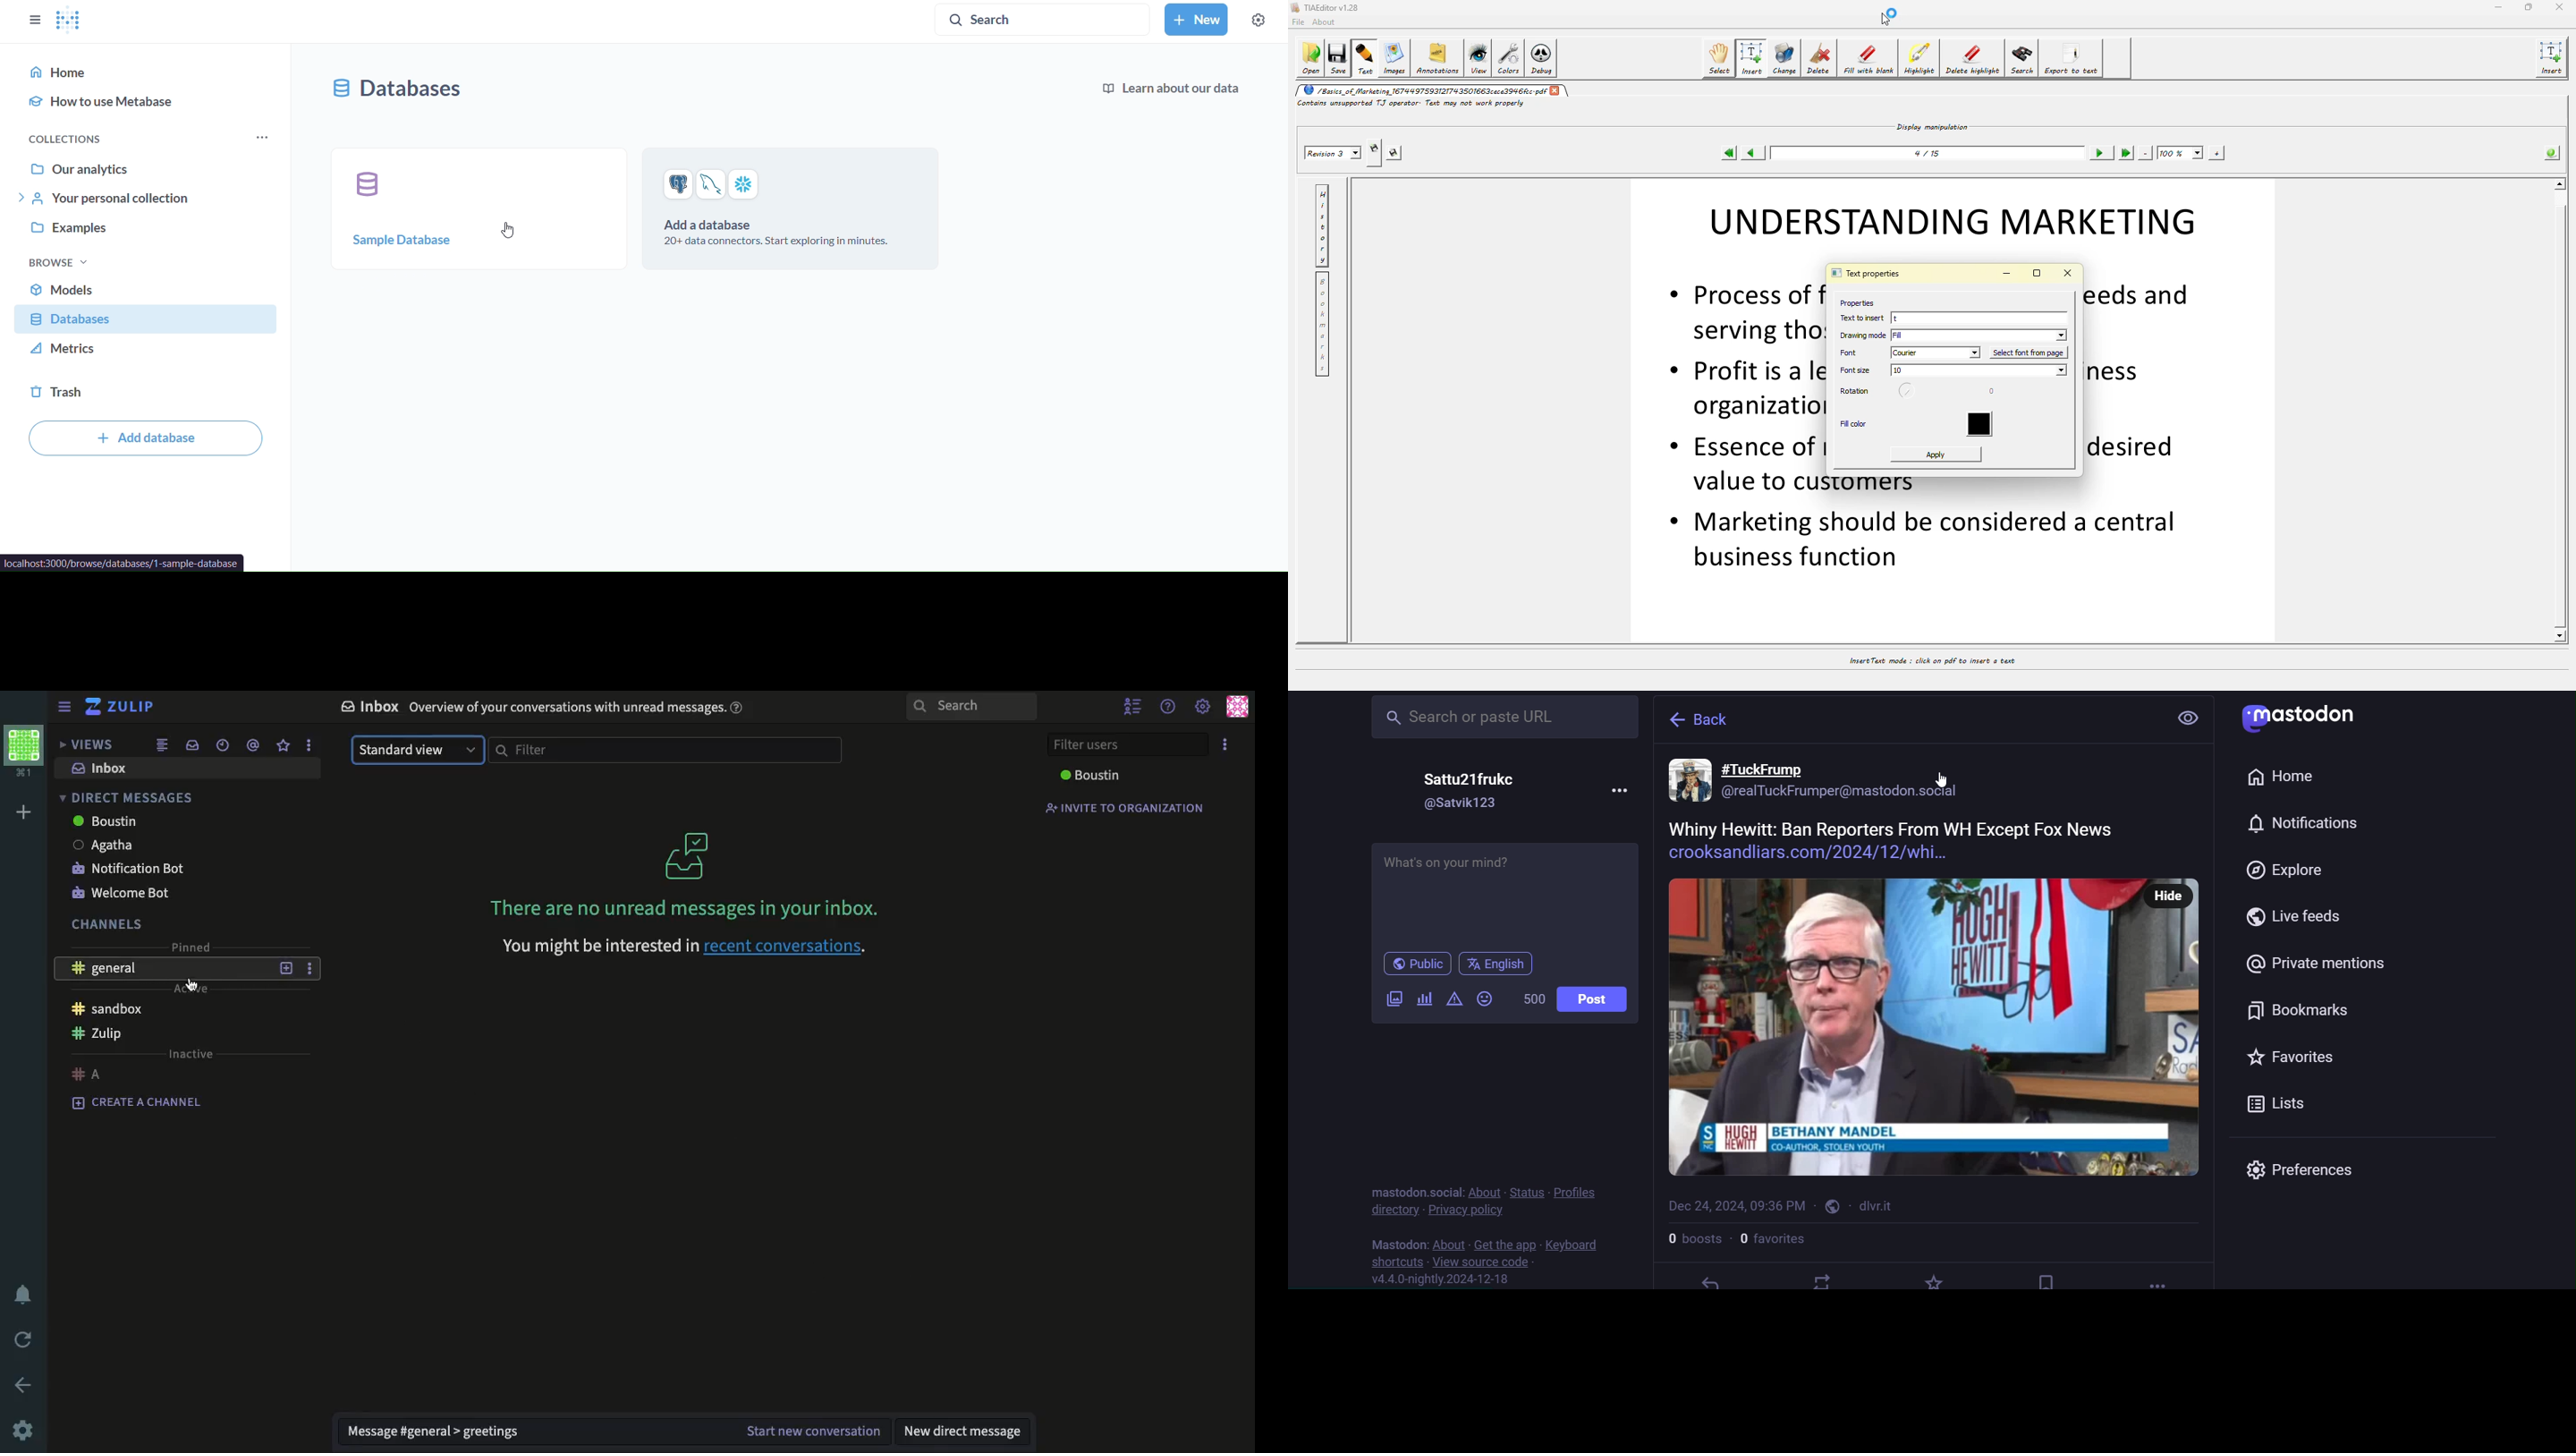  Describe the element at coordinates (681, 945) in the screenshot. I see `You might be interested in recent conversations.` at that location.